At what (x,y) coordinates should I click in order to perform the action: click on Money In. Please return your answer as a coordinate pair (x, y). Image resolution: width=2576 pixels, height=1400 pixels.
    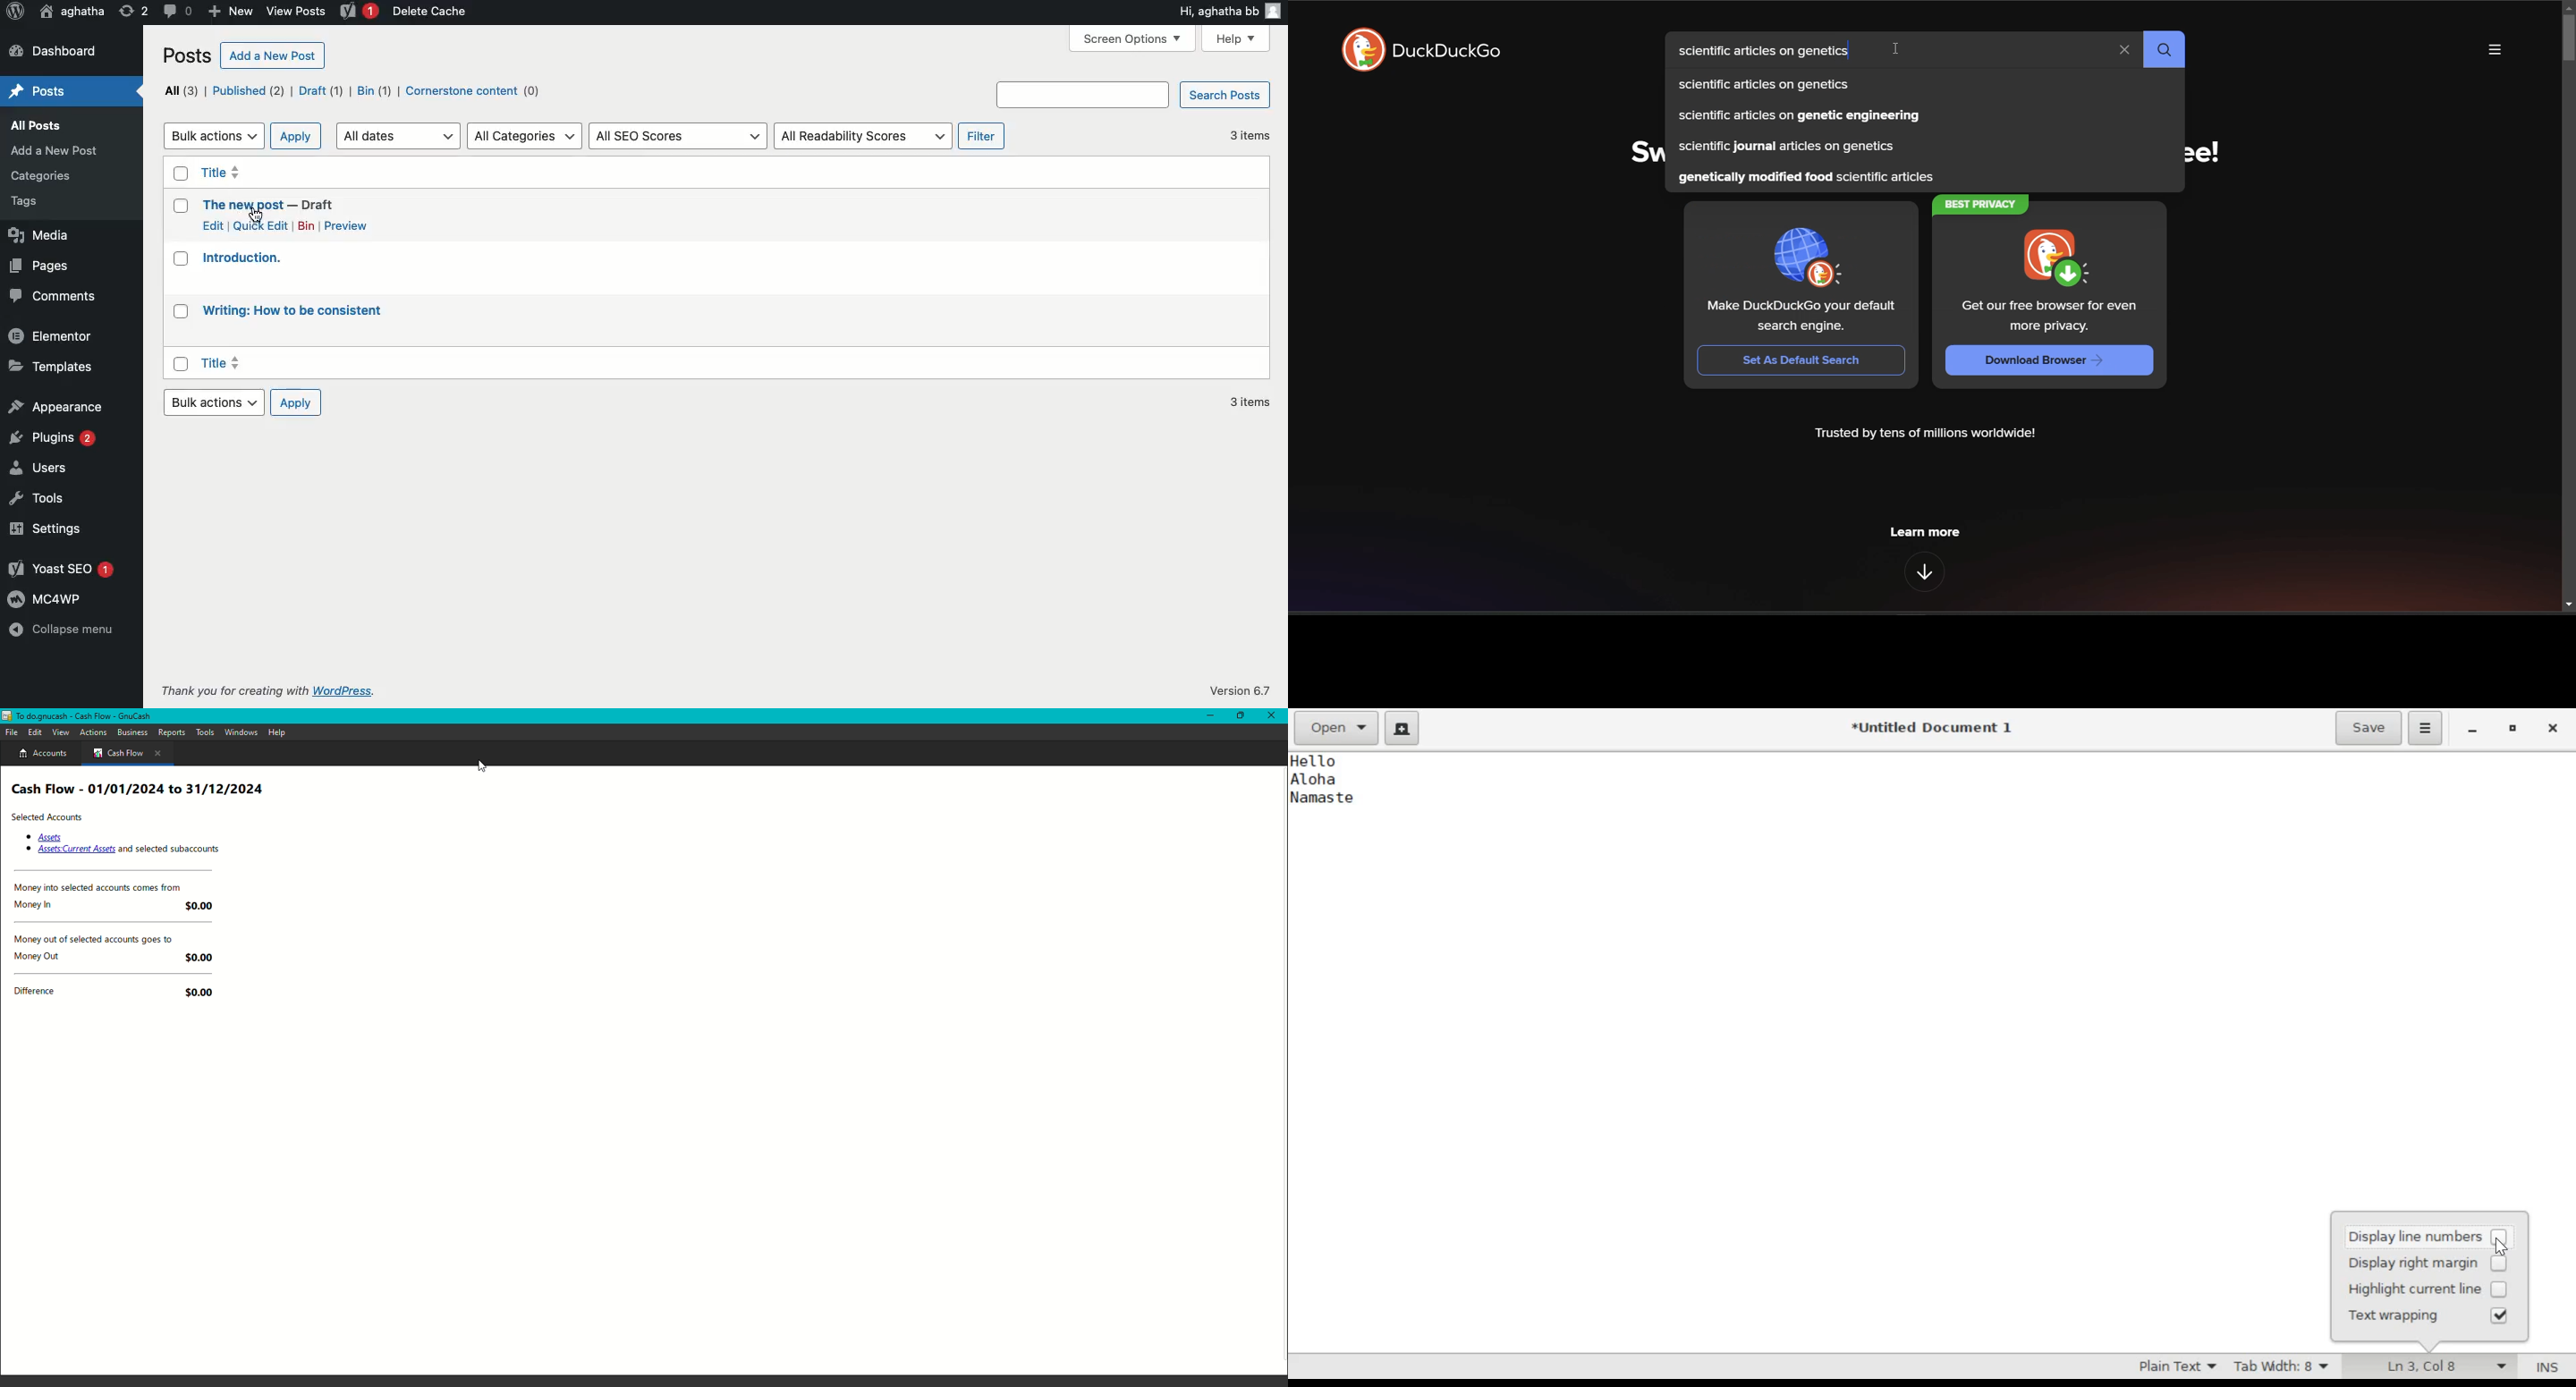
    Looking at the image, I should click on (37, 905).